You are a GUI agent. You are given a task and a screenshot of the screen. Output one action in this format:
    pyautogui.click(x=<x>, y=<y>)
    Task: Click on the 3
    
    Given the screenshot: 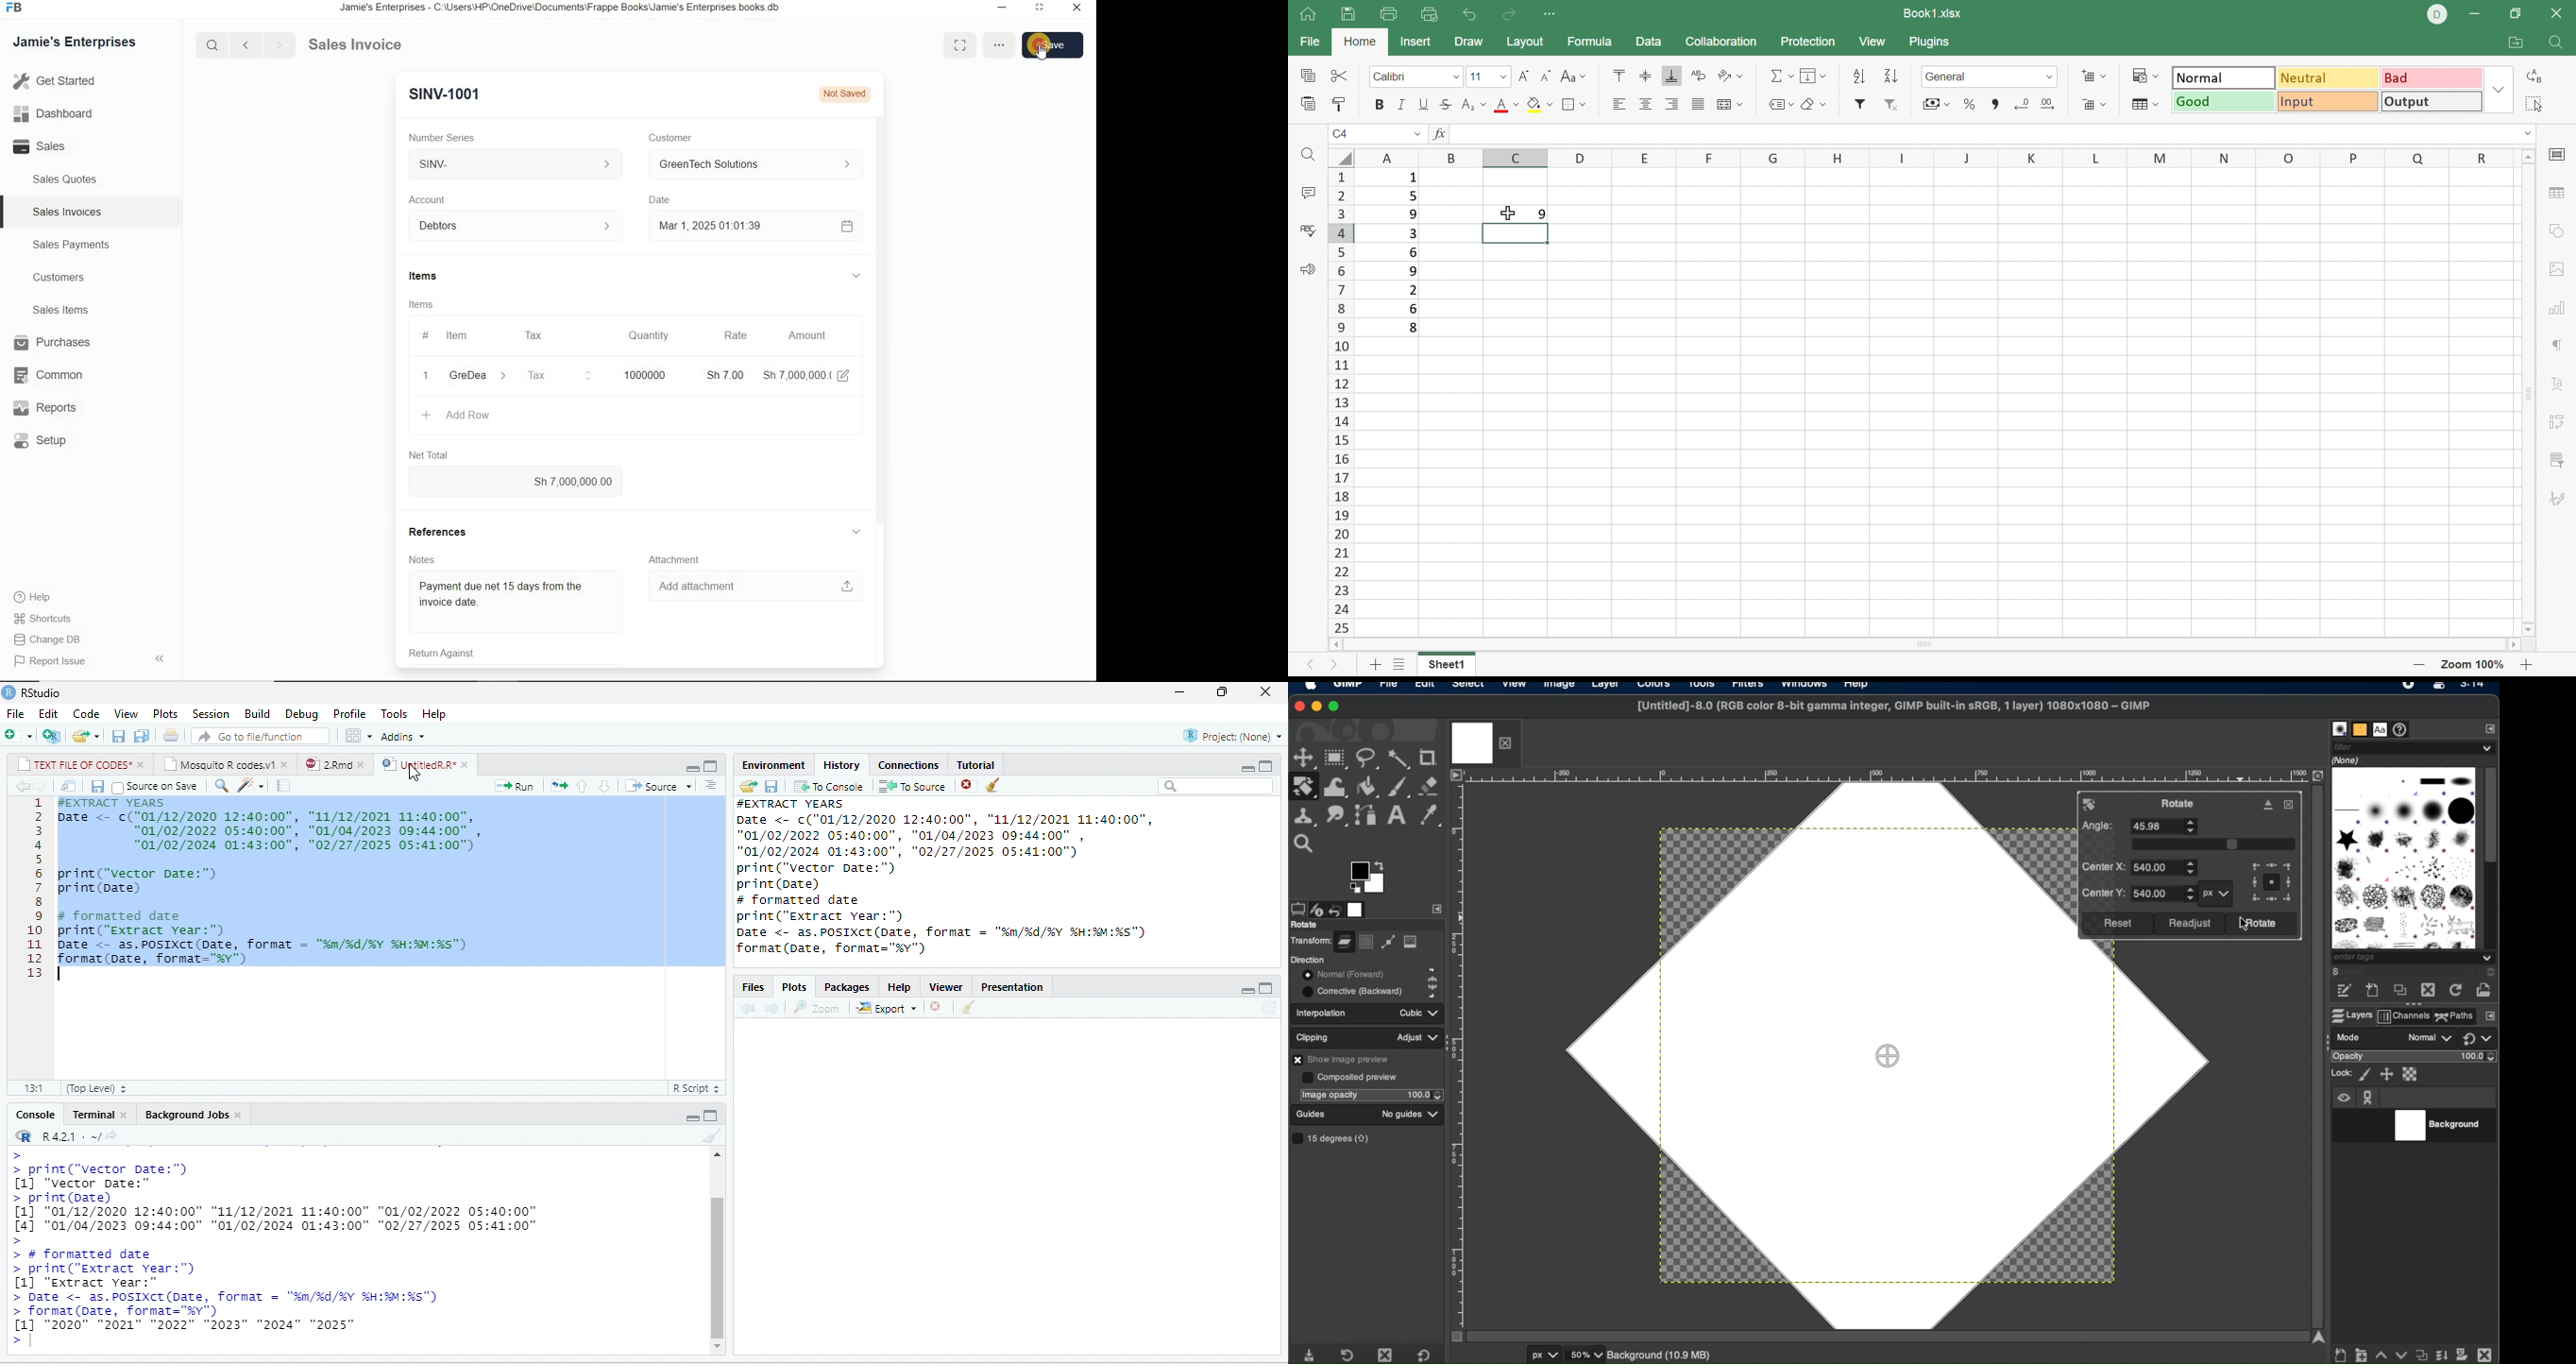 What is the action you would take?
    pyautogui.click(x=1411, y=236)
    